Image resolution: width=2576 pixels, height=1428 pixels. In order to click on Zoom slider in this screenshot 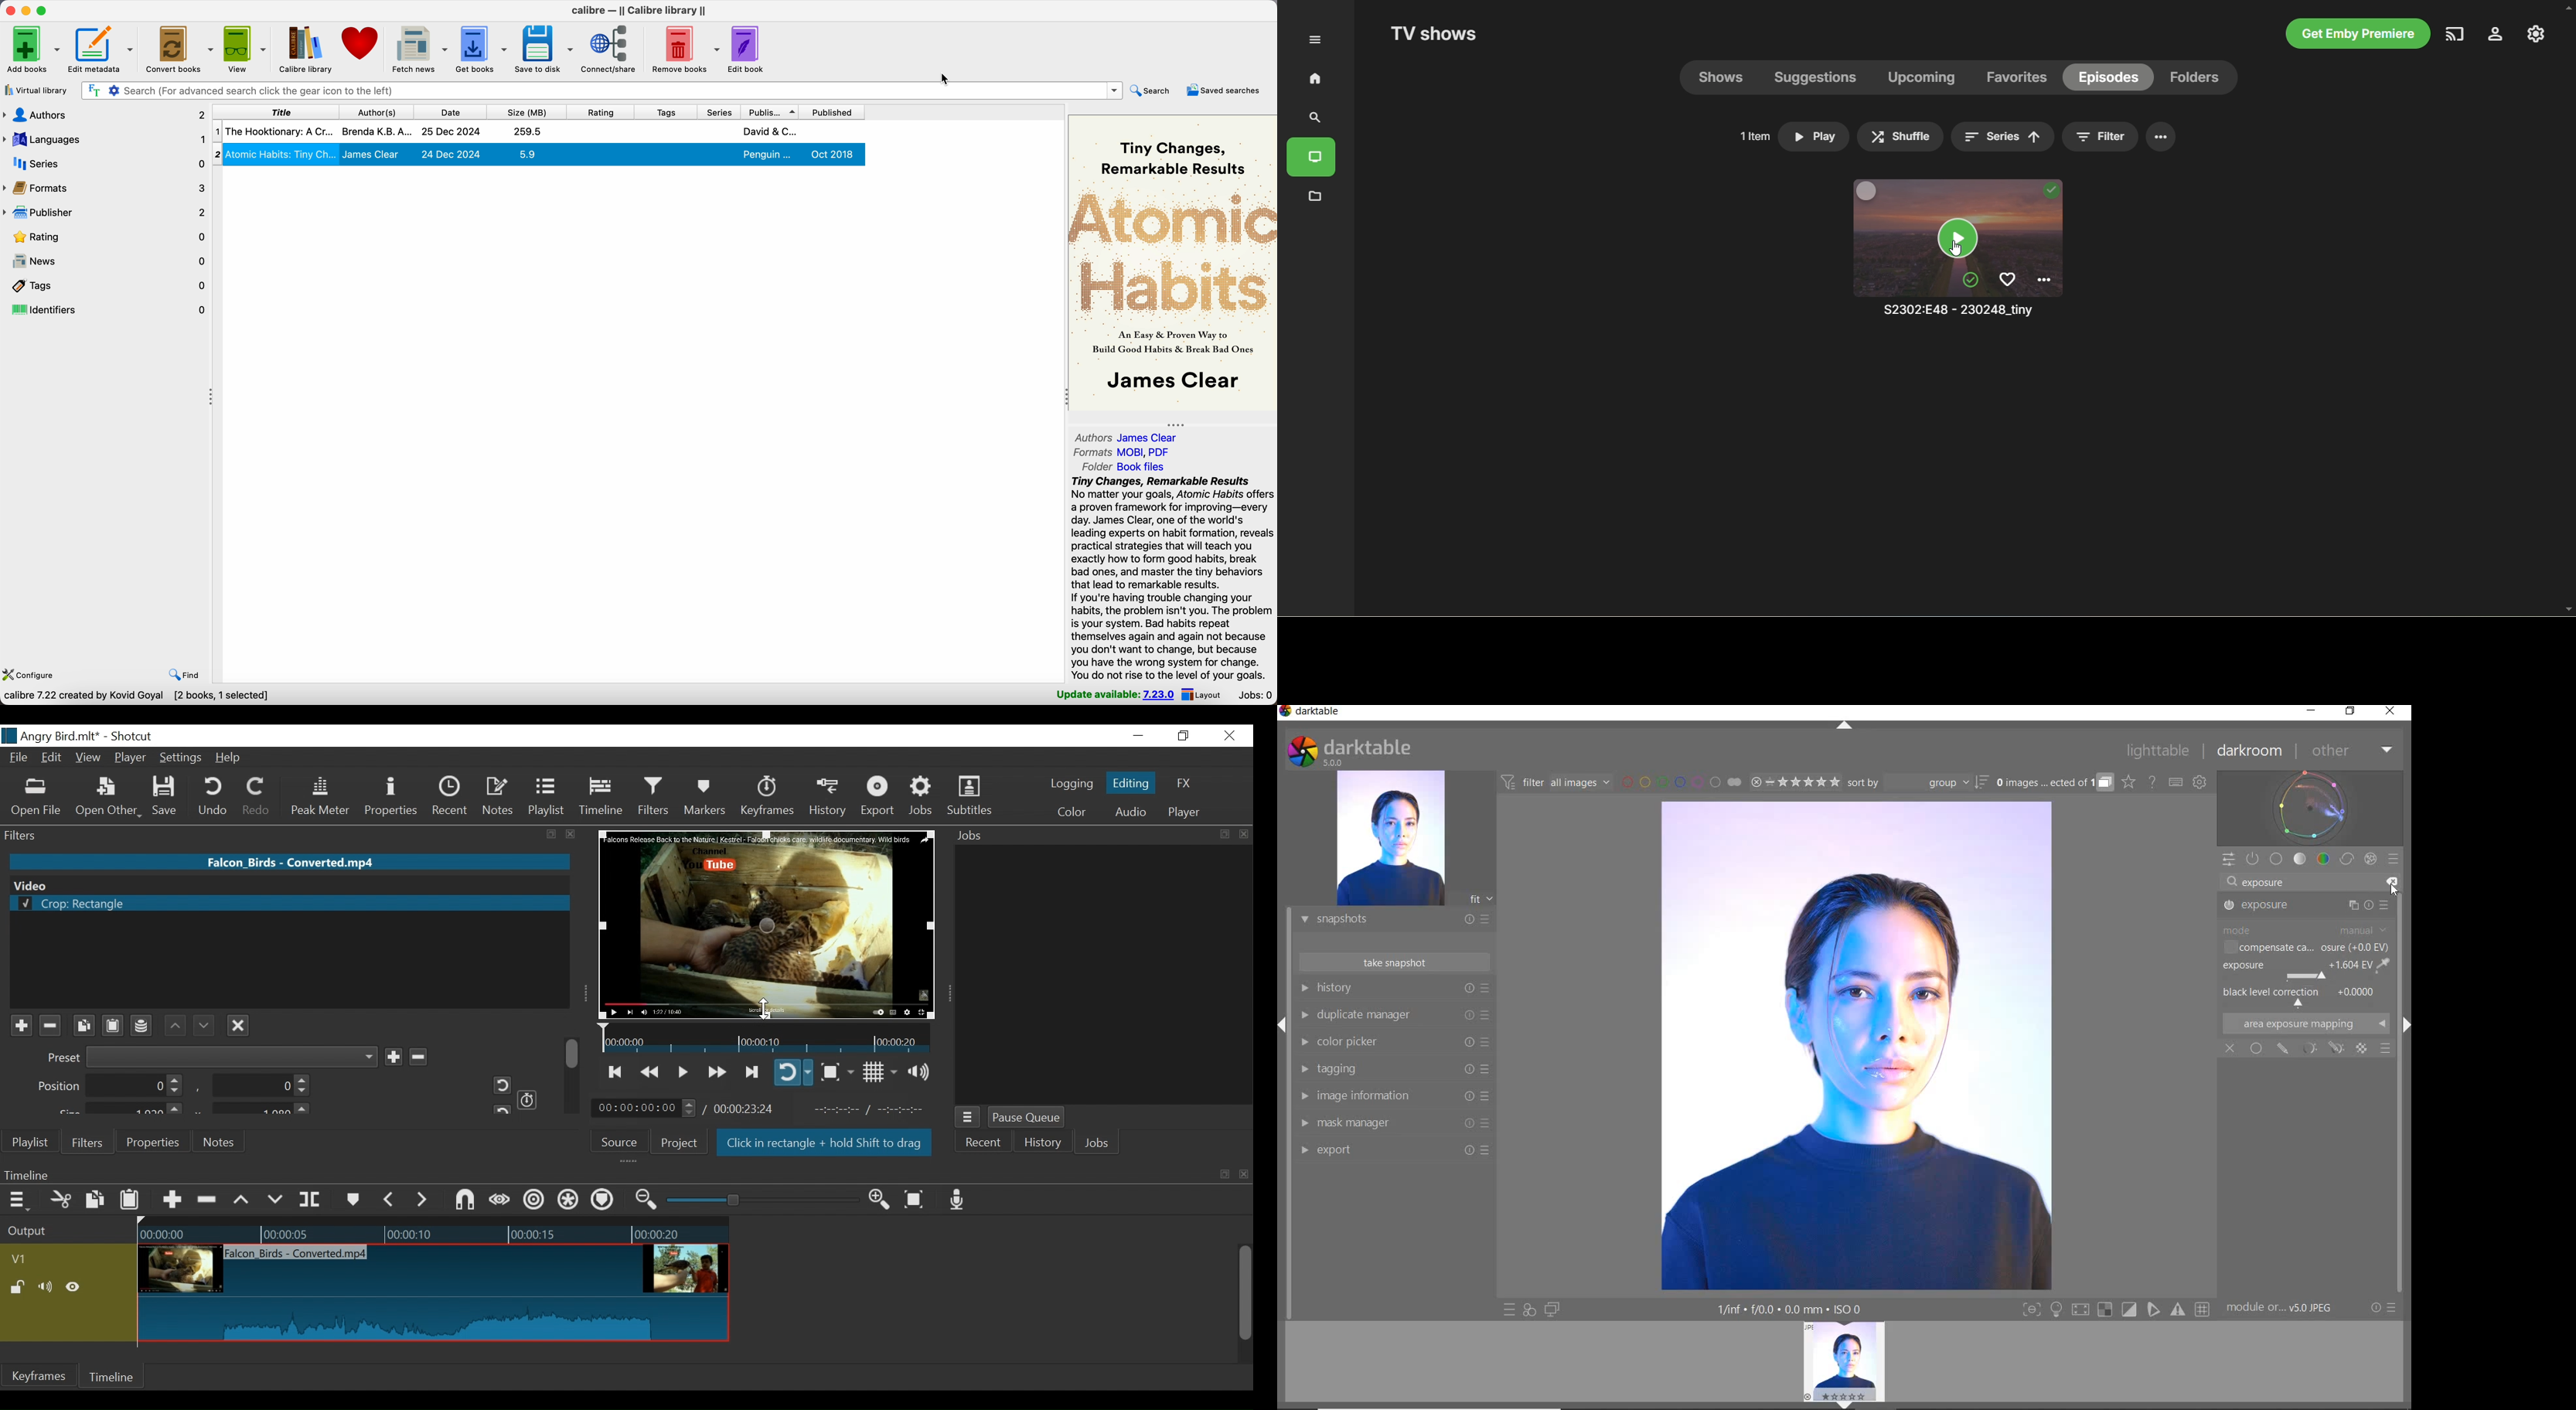, I will do `click(765, 1200)`.